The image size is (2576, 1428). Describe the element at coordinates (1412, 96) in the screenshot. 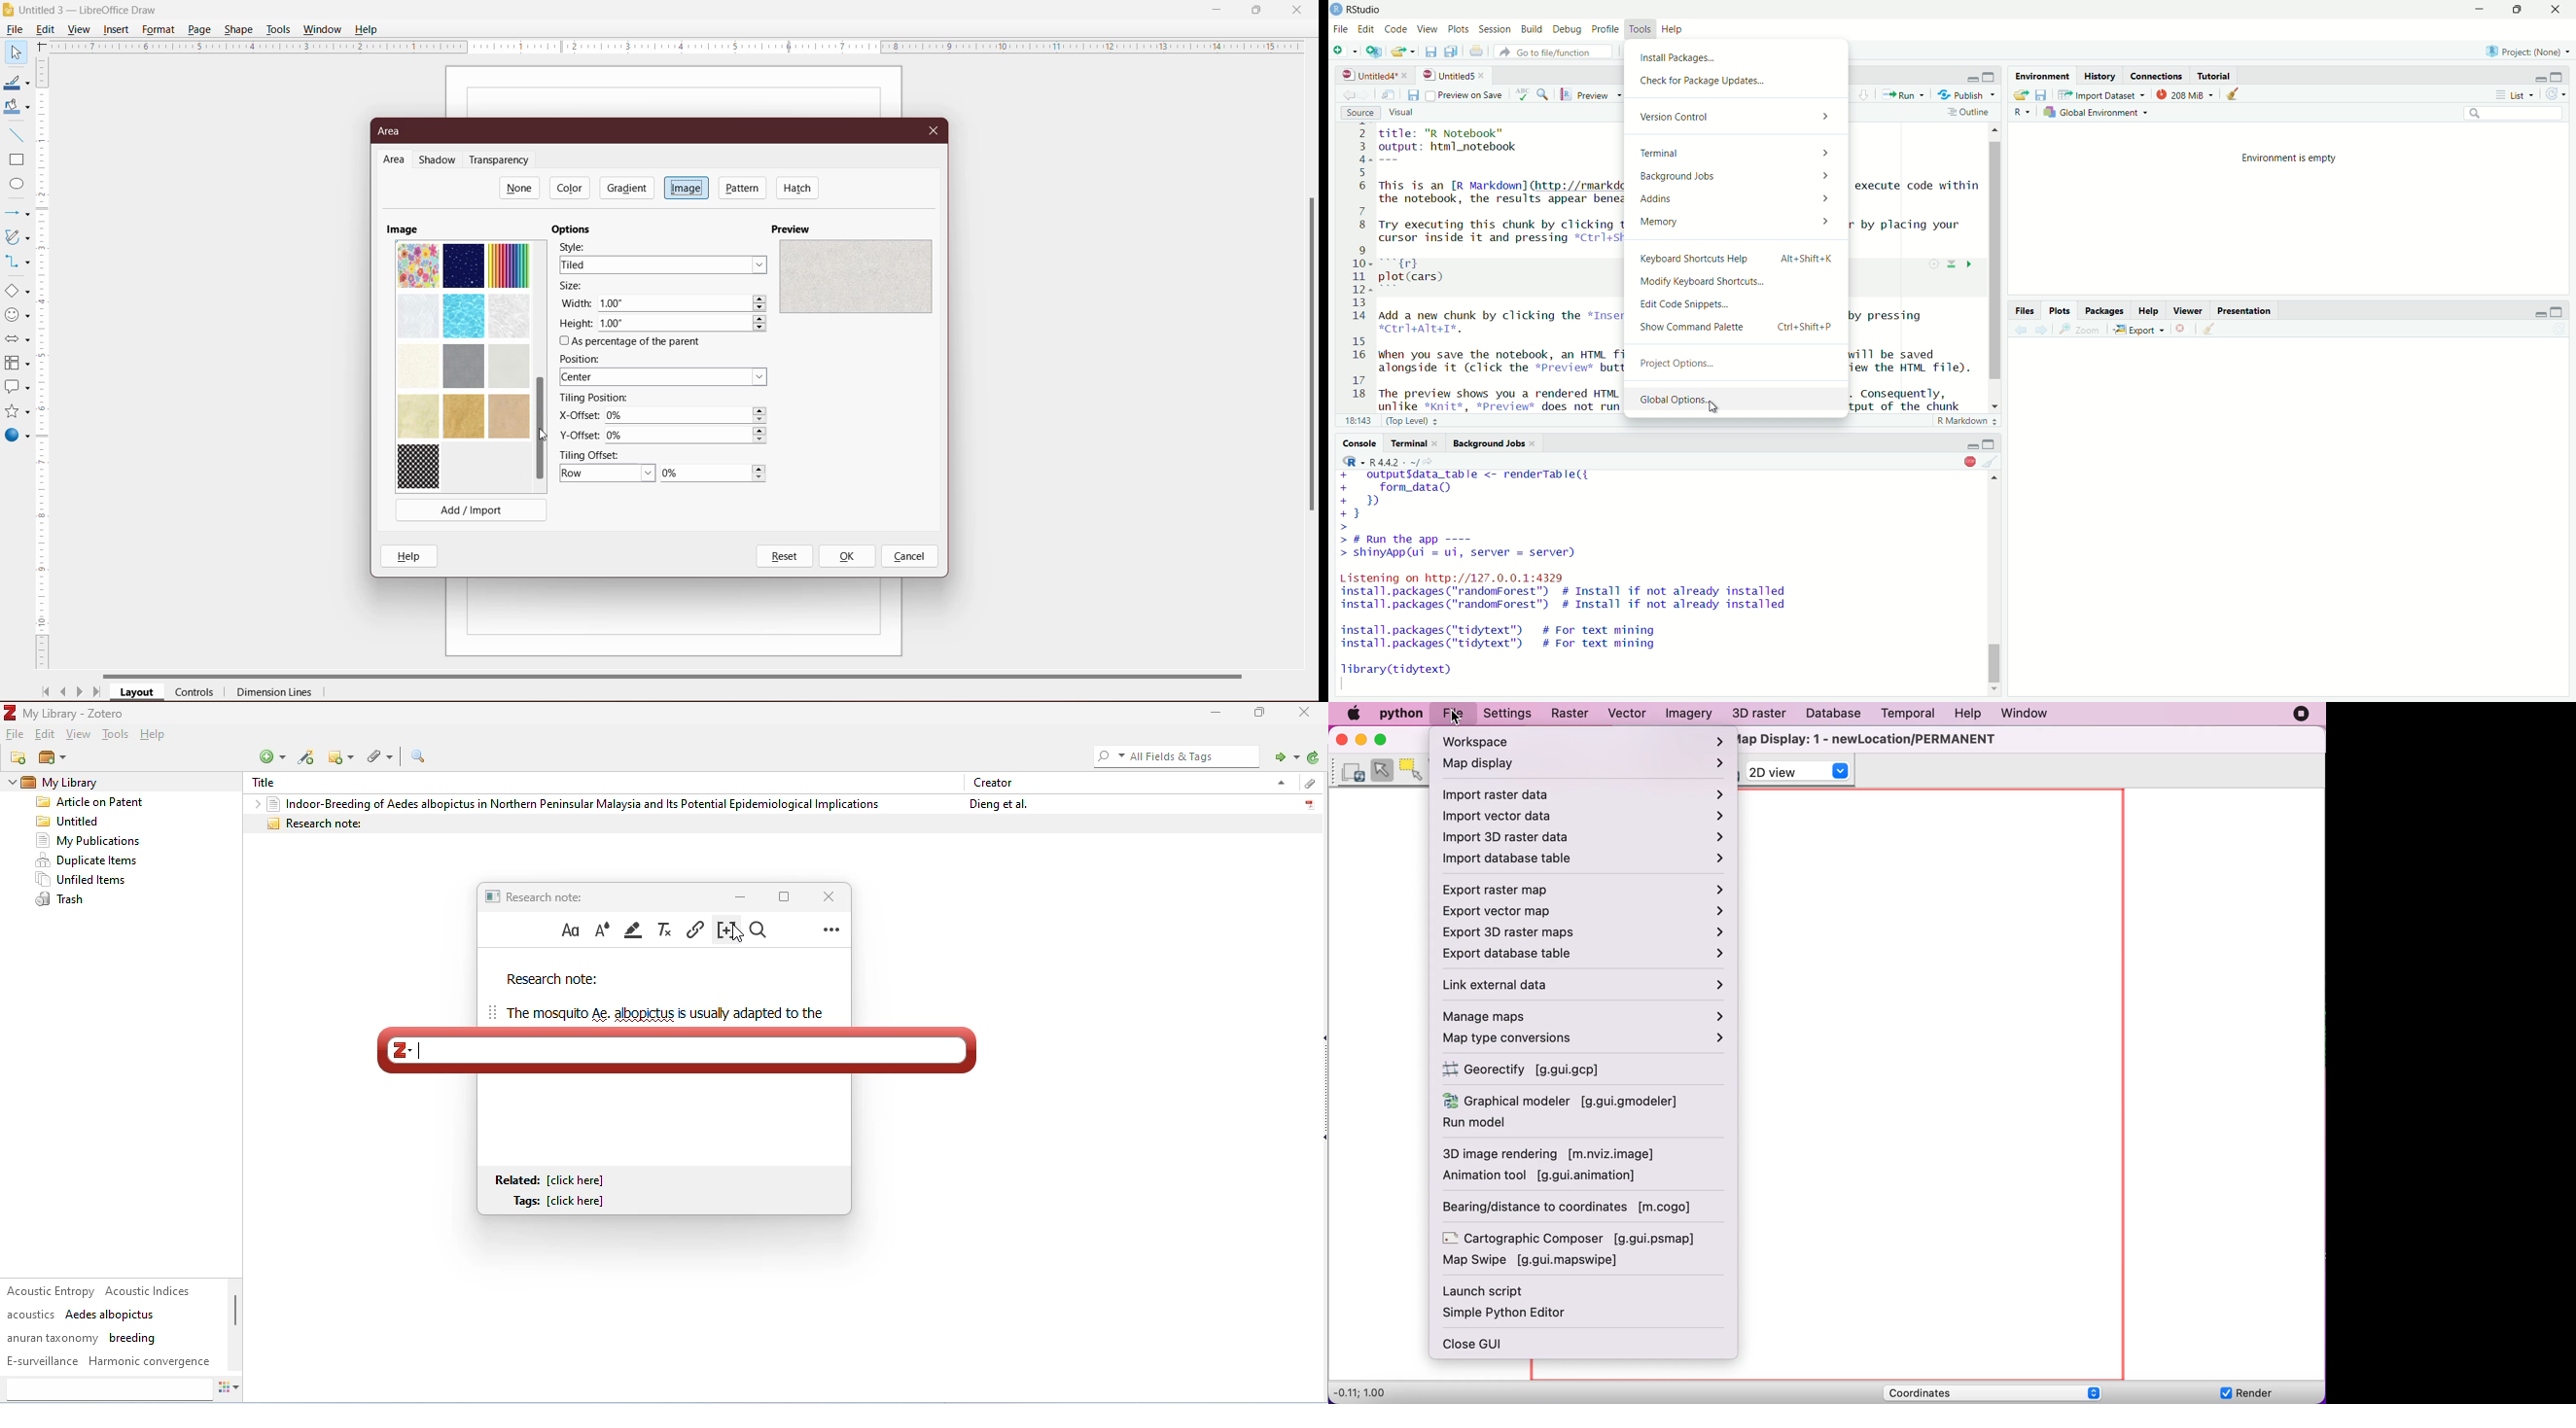

I see `save` at that location.